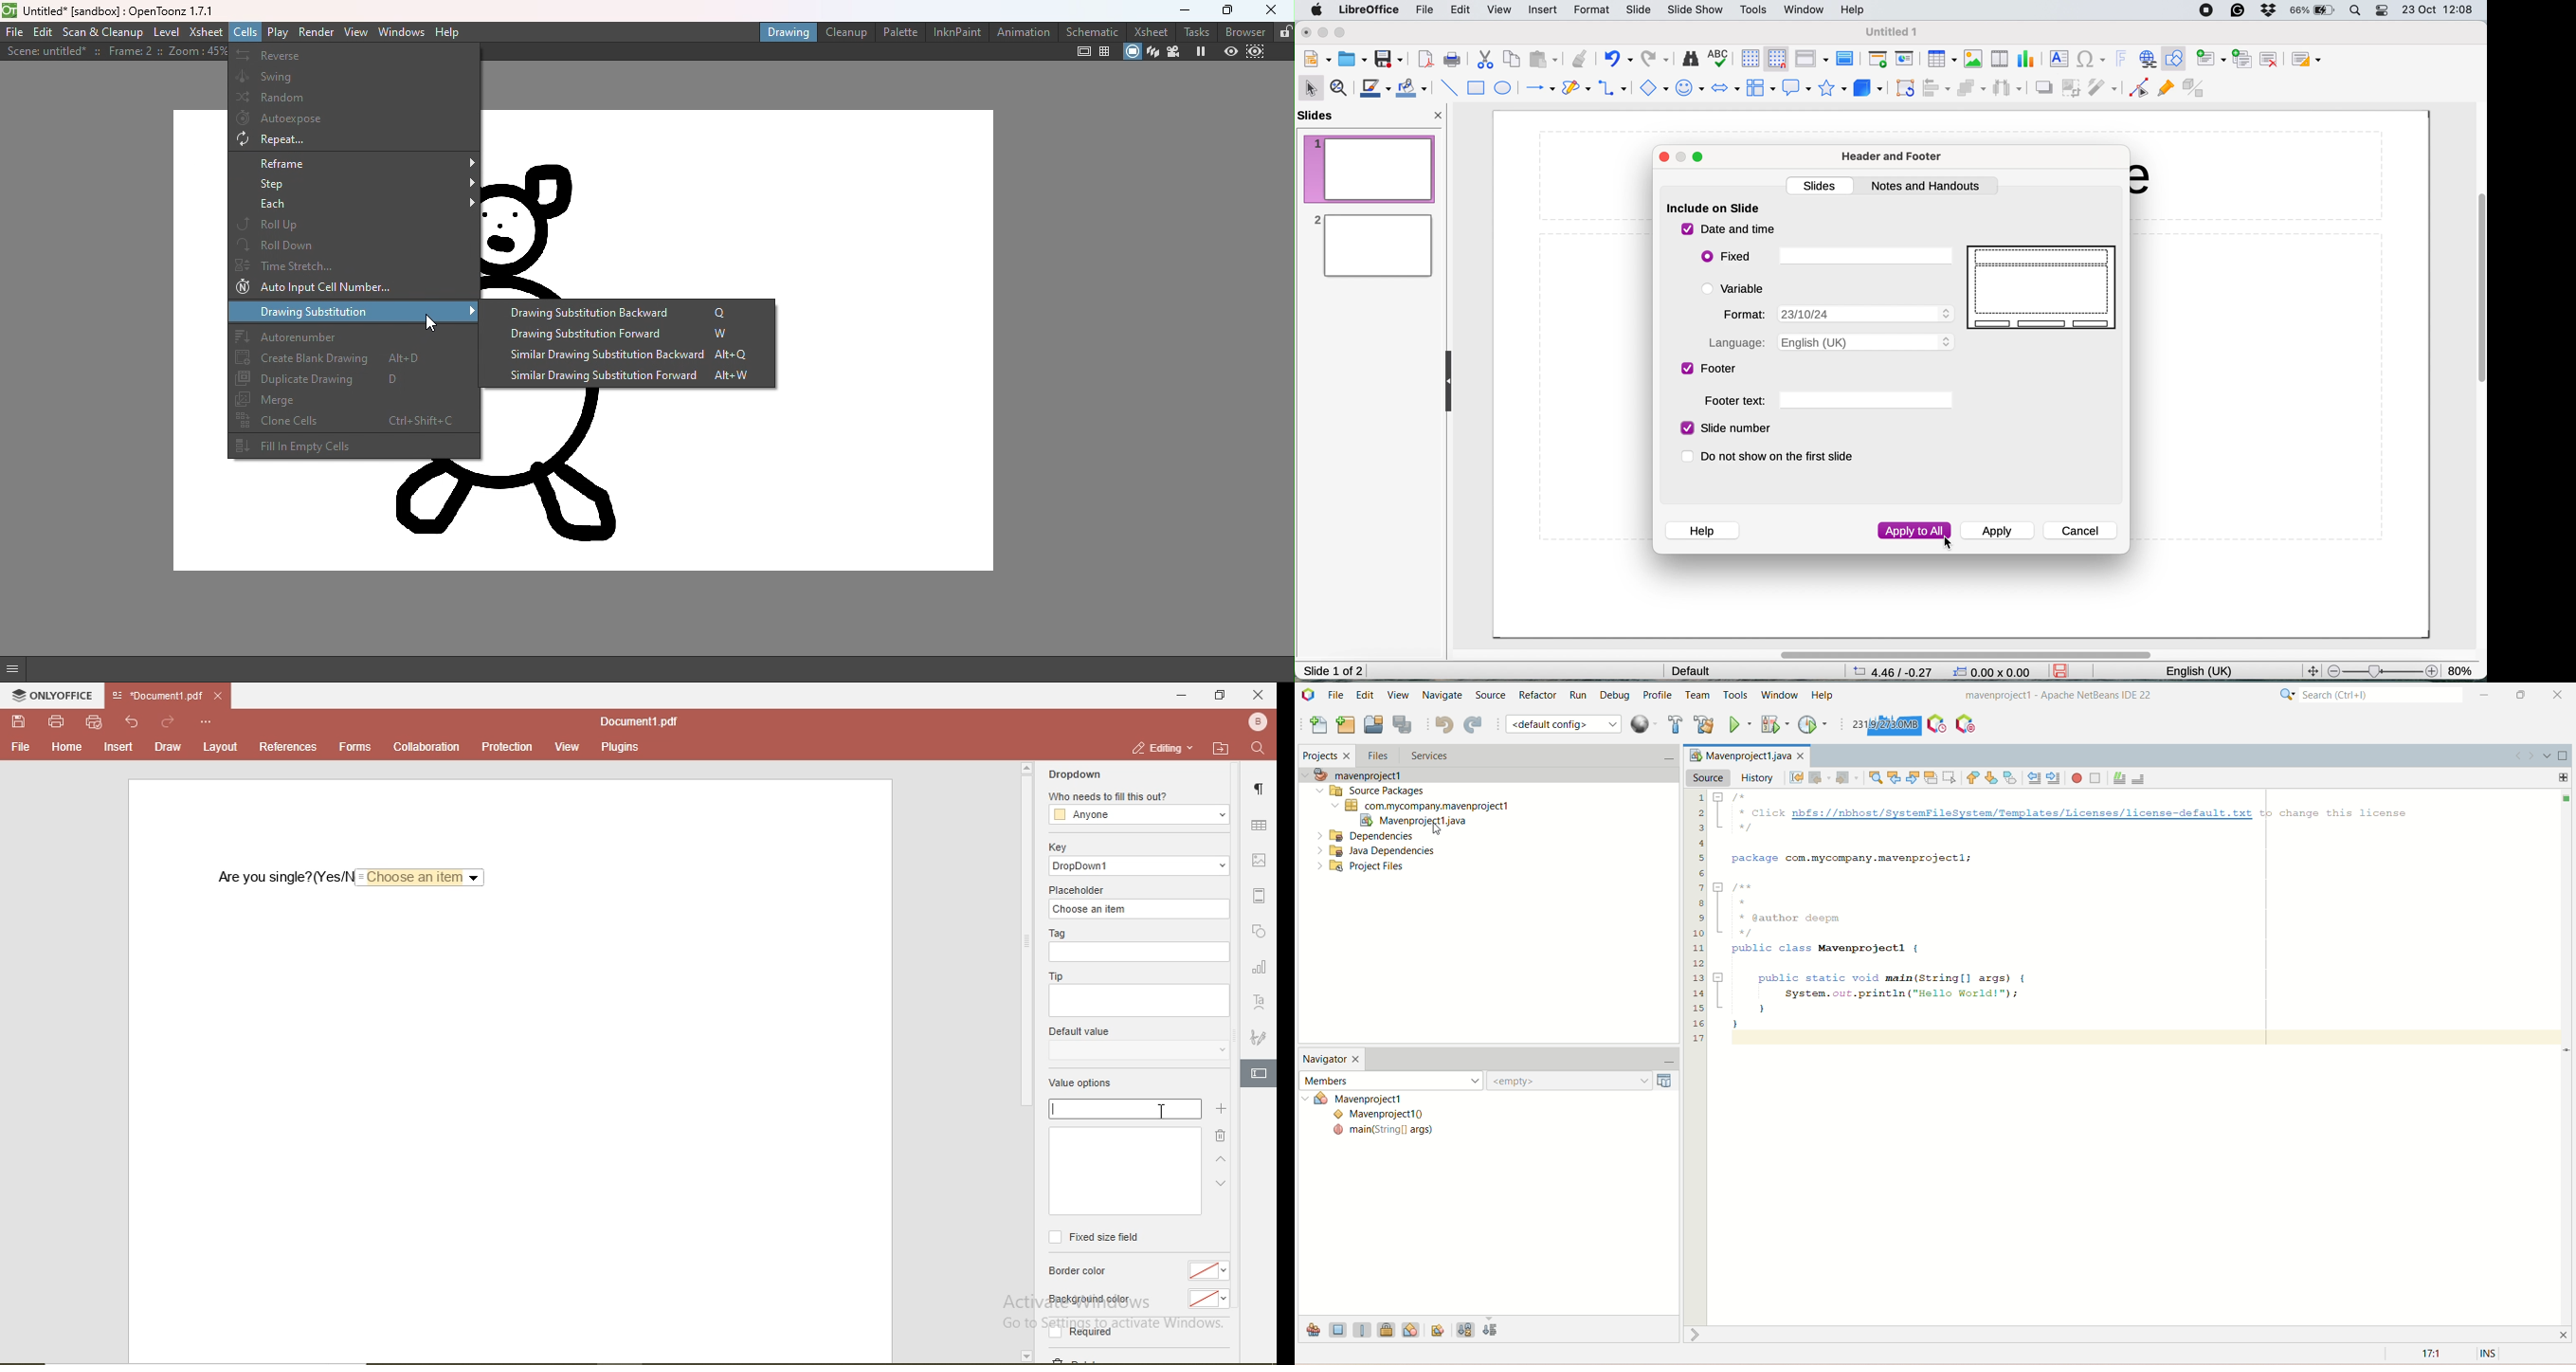  What do you see at coordinates (2177, 59) in the screenshot?
I see `show draw functions` at bounding box center [2177, 59].